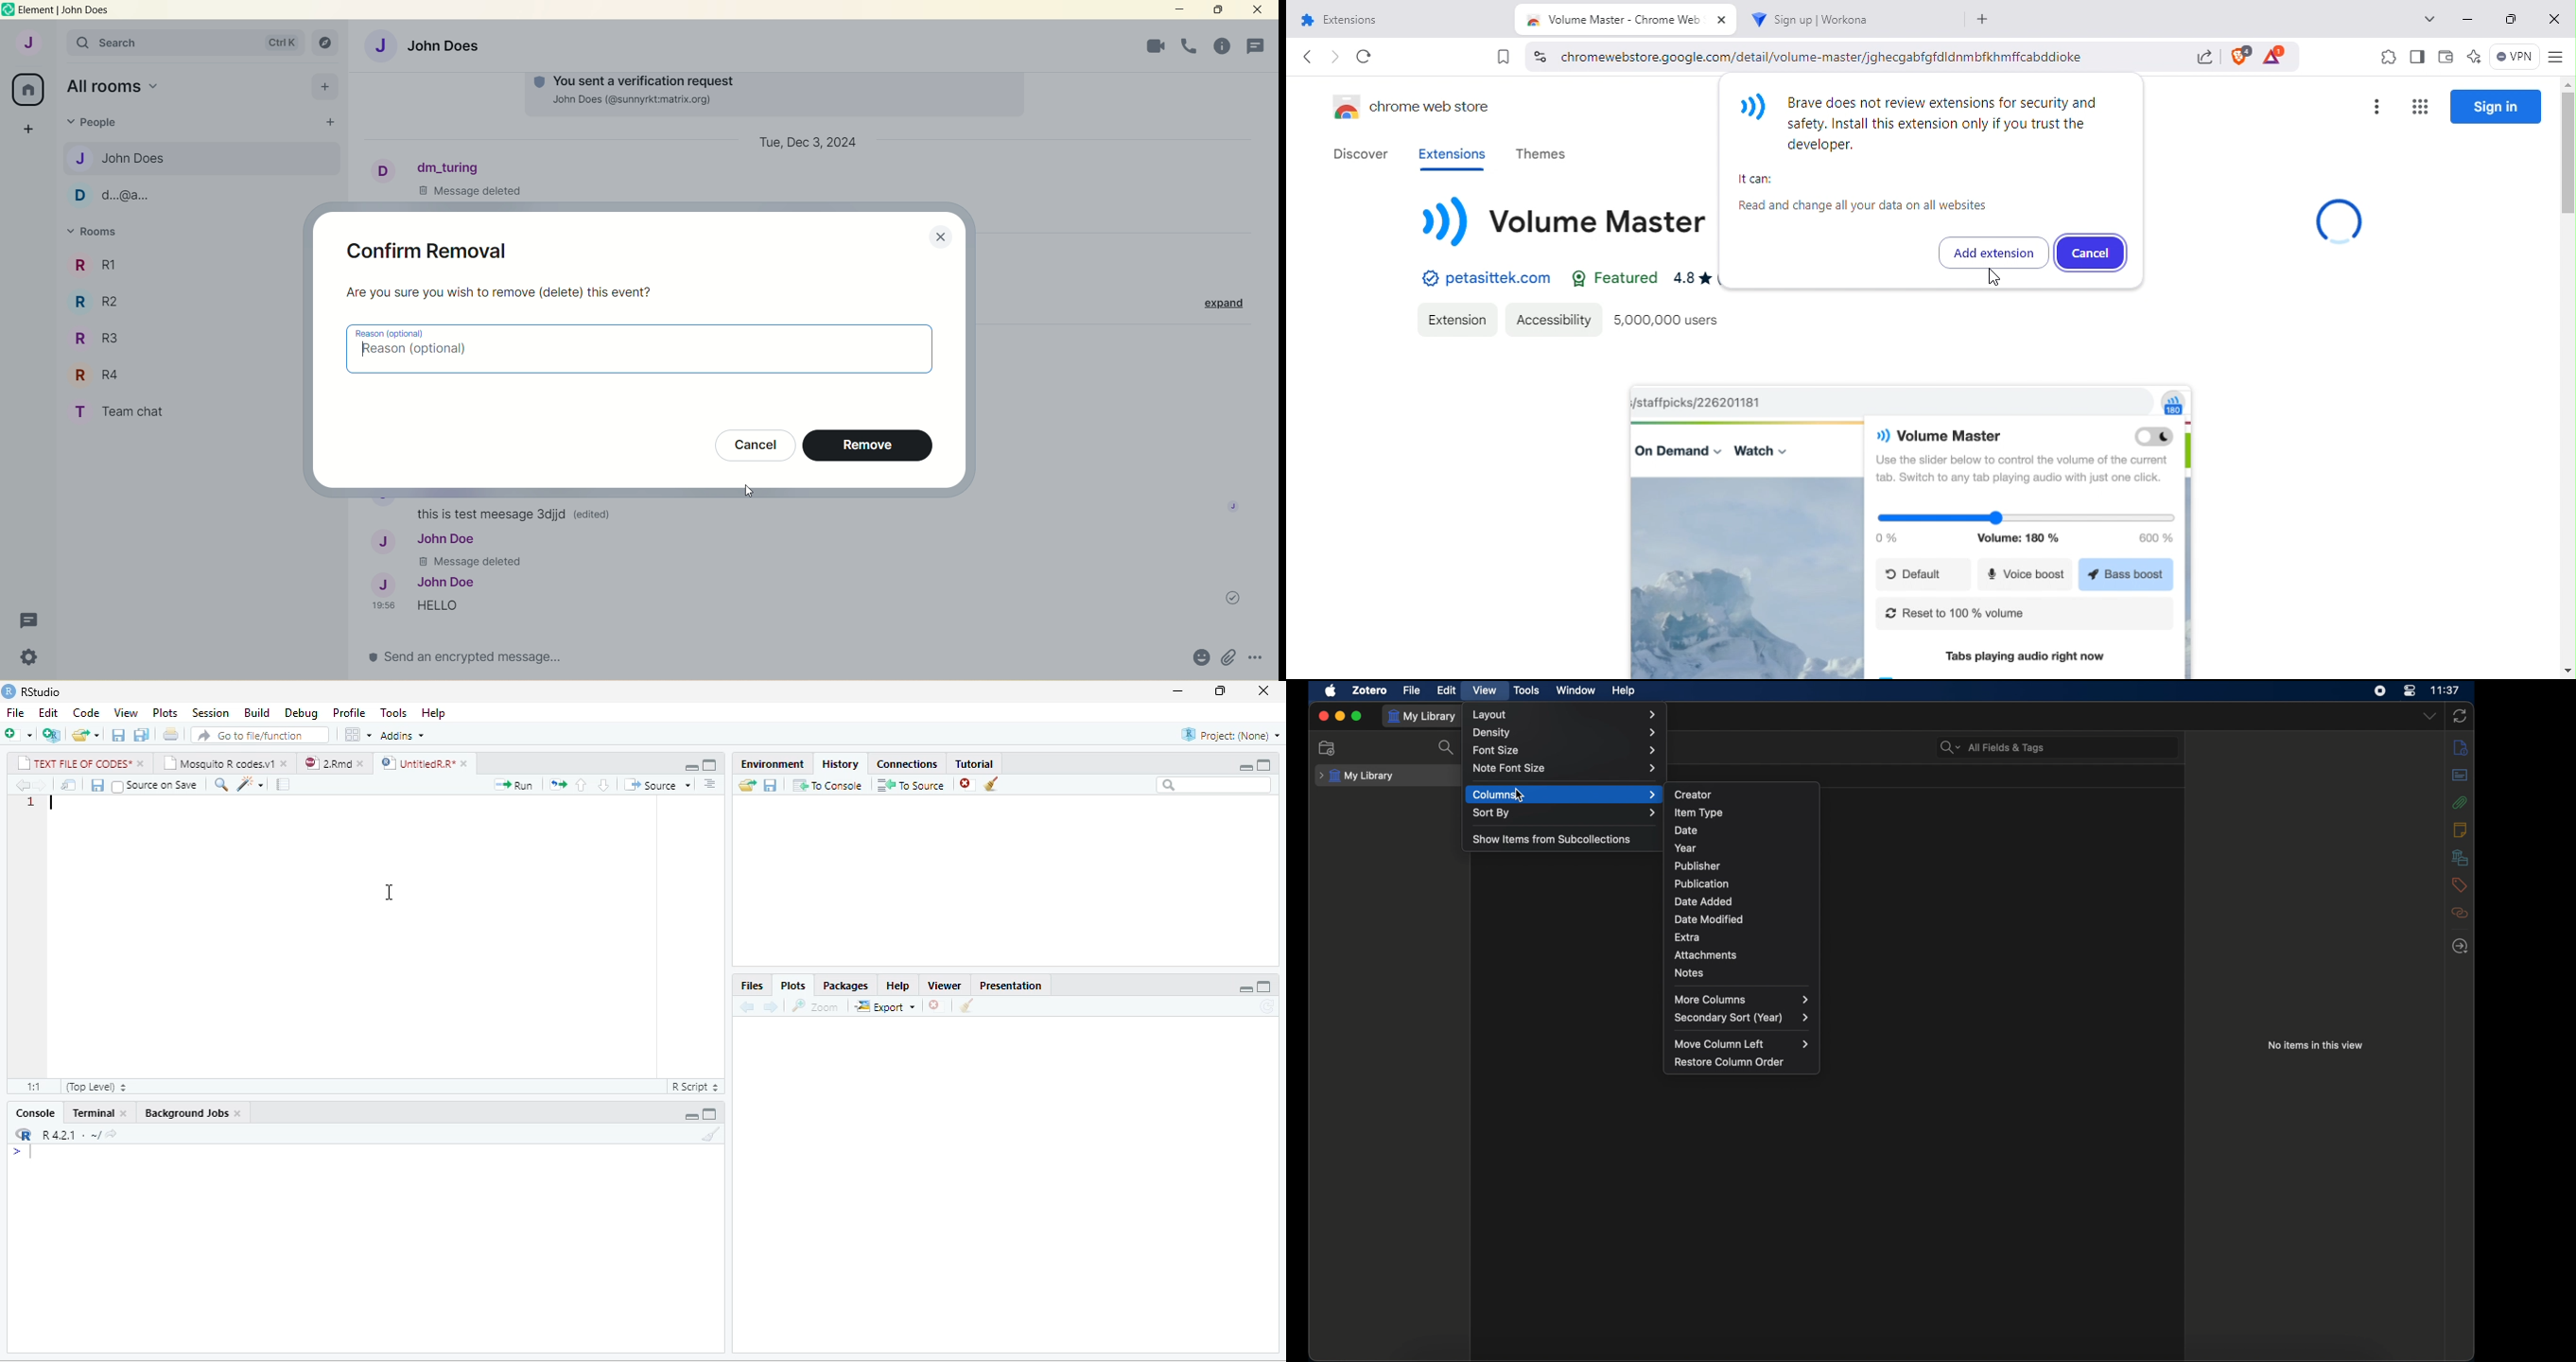 This screenshot has height=1372, width=2576. I want to click on close, so click(1264, 691).